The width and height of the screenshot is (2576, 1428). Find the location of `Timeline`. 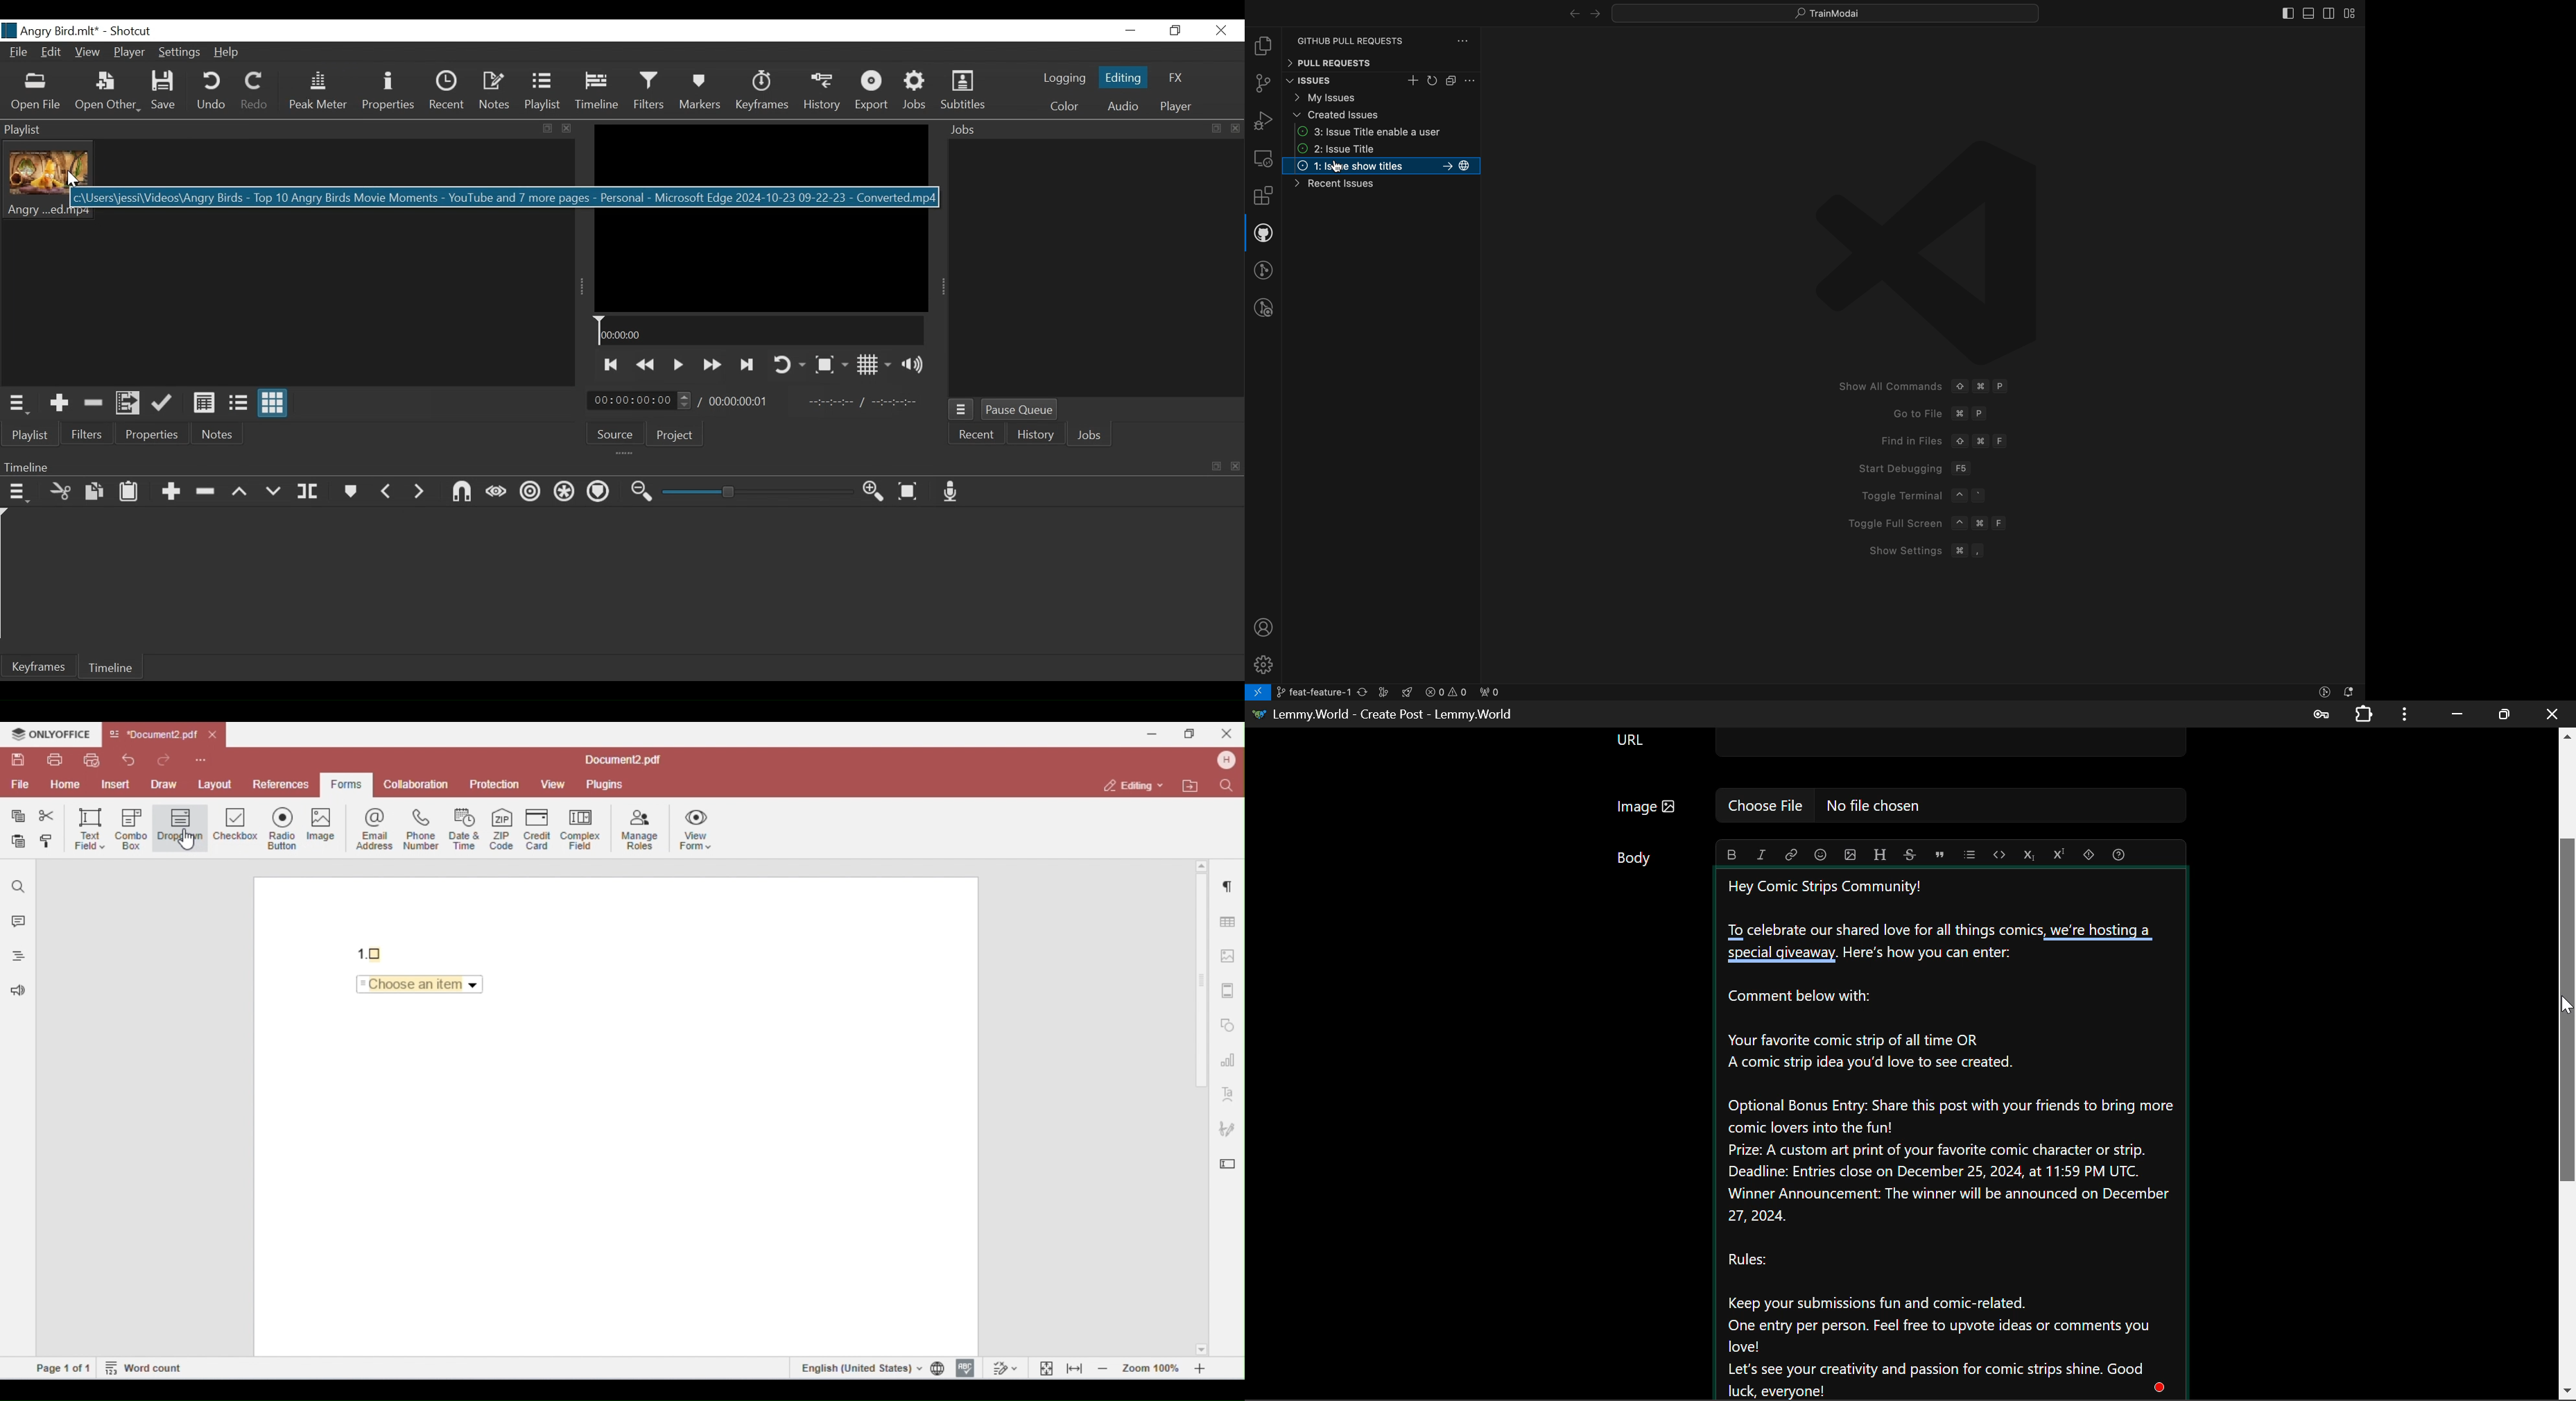

Timeline is located at coordinates (597, 91).